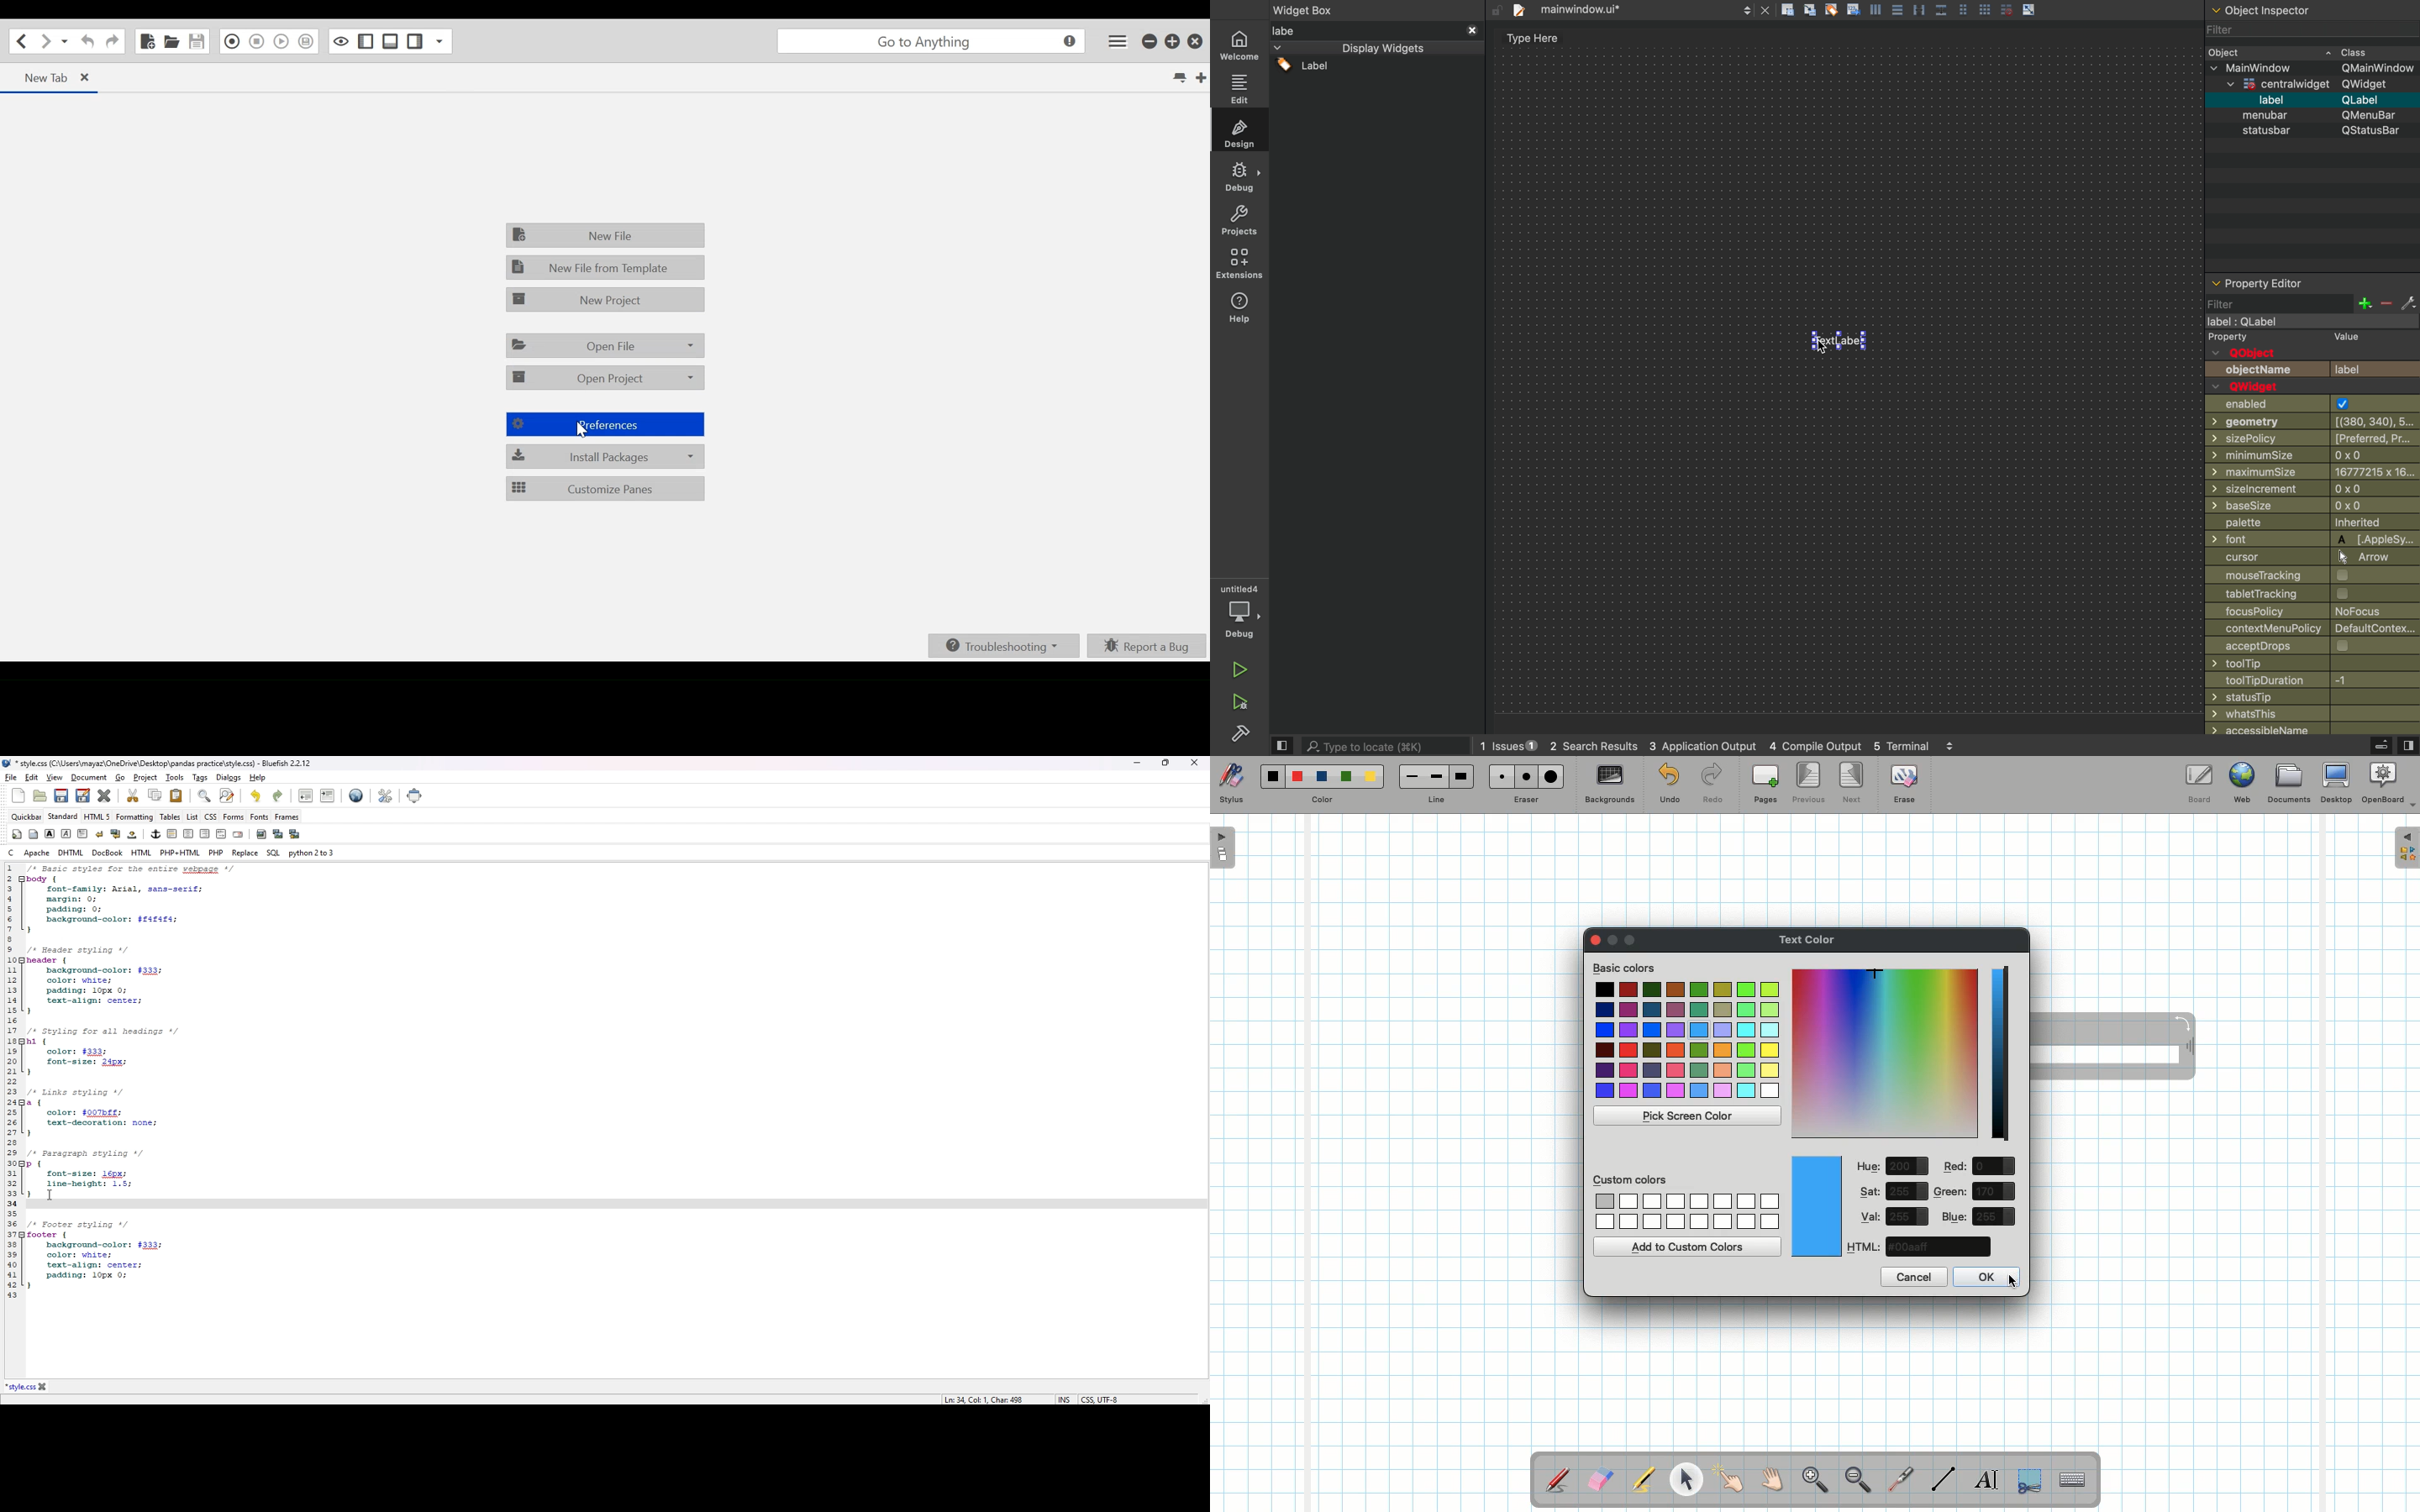 This screenshot has height=1512, width=2436. Describe the element at coordinates (172, 833) in the screenshot. I see `horizontal rule` at that location.